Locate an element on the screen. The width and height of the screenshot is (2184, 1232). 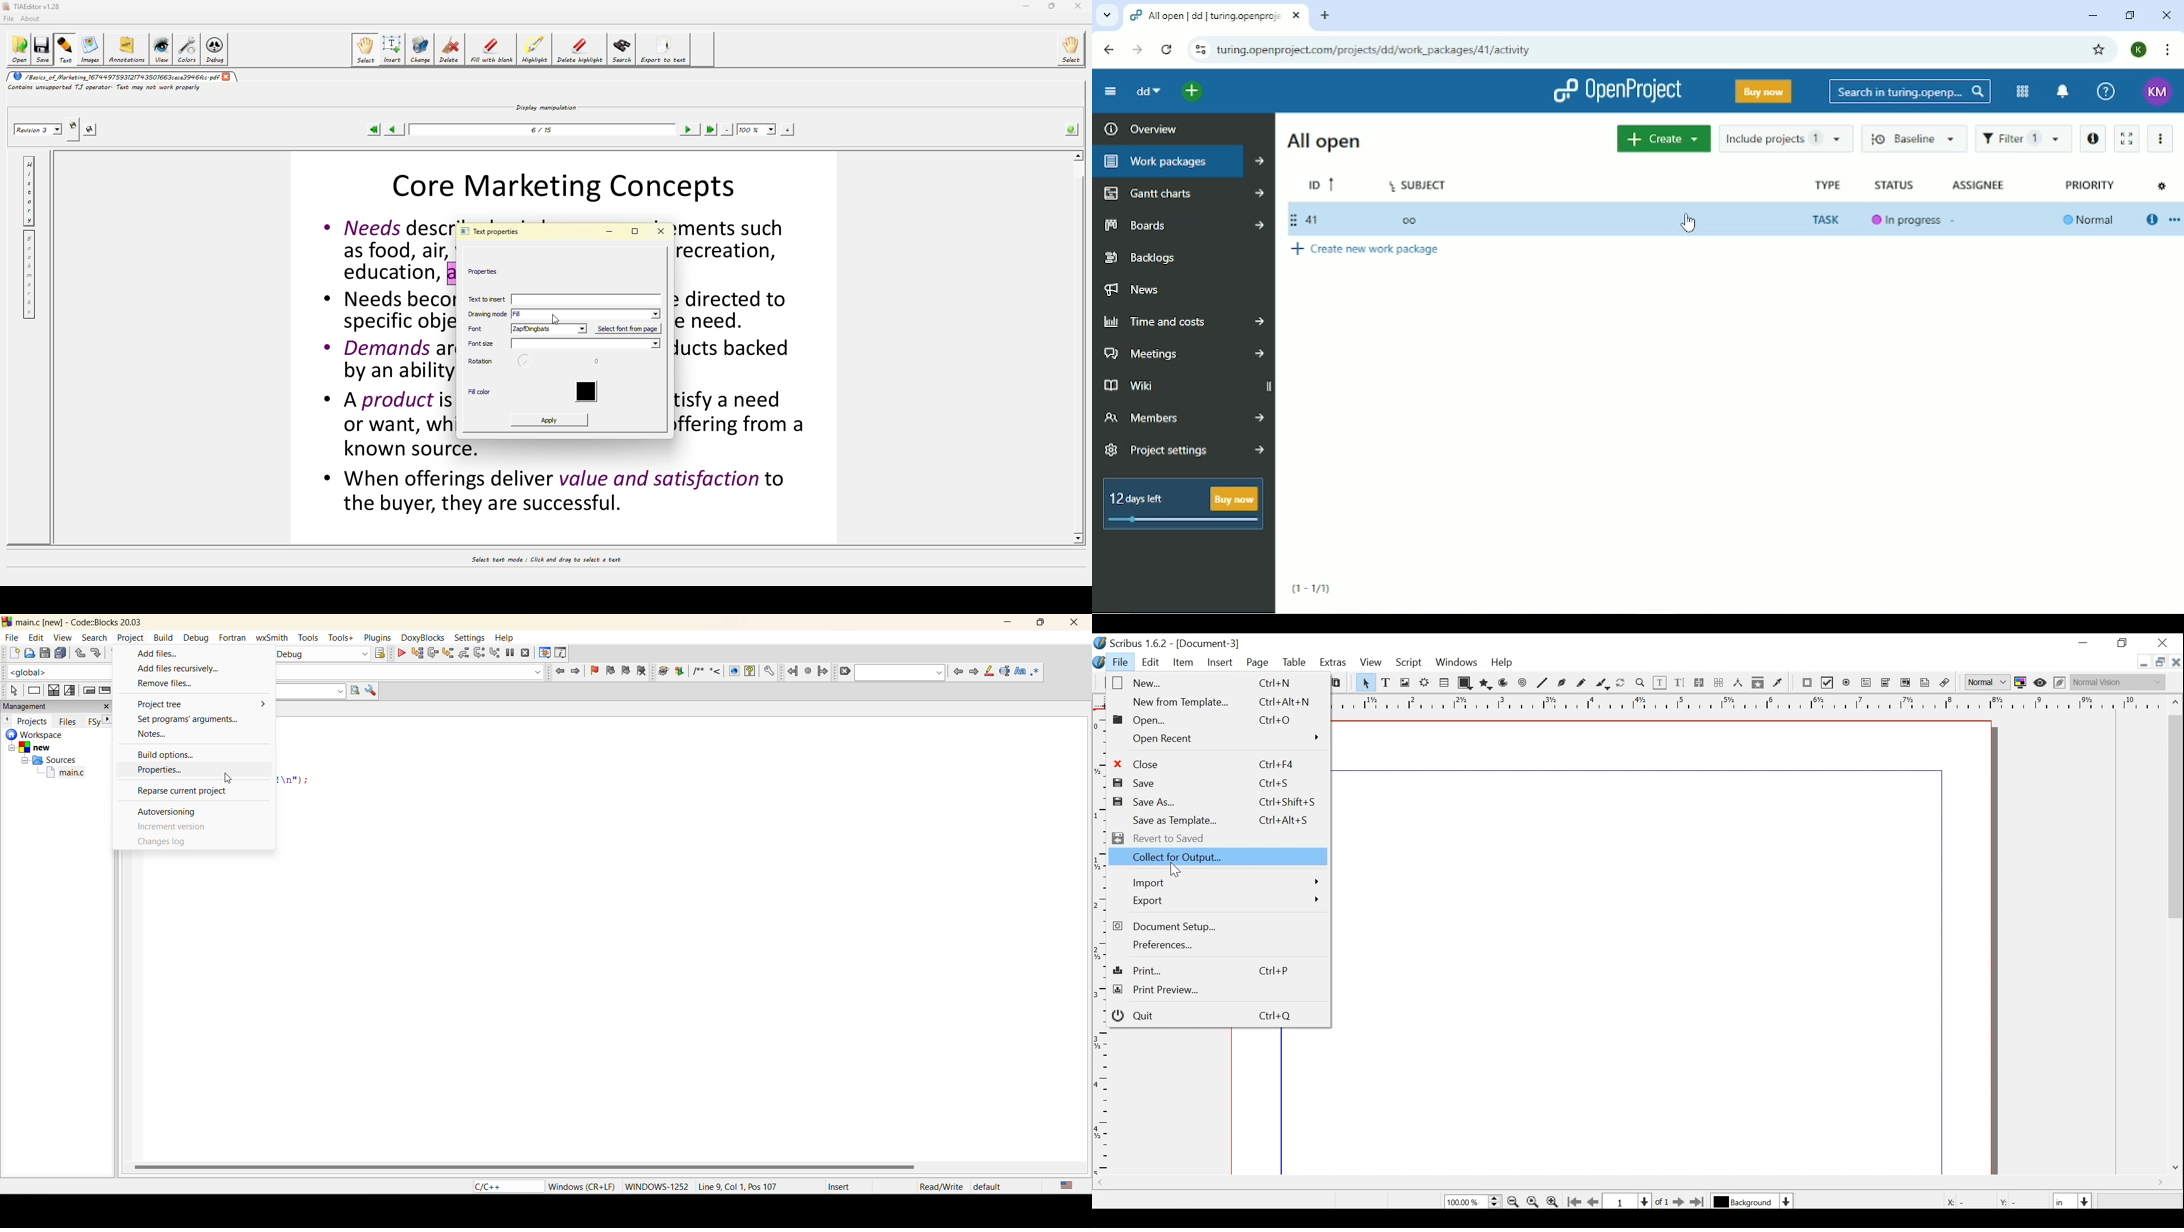
step out is located at coordinates (464, 653).